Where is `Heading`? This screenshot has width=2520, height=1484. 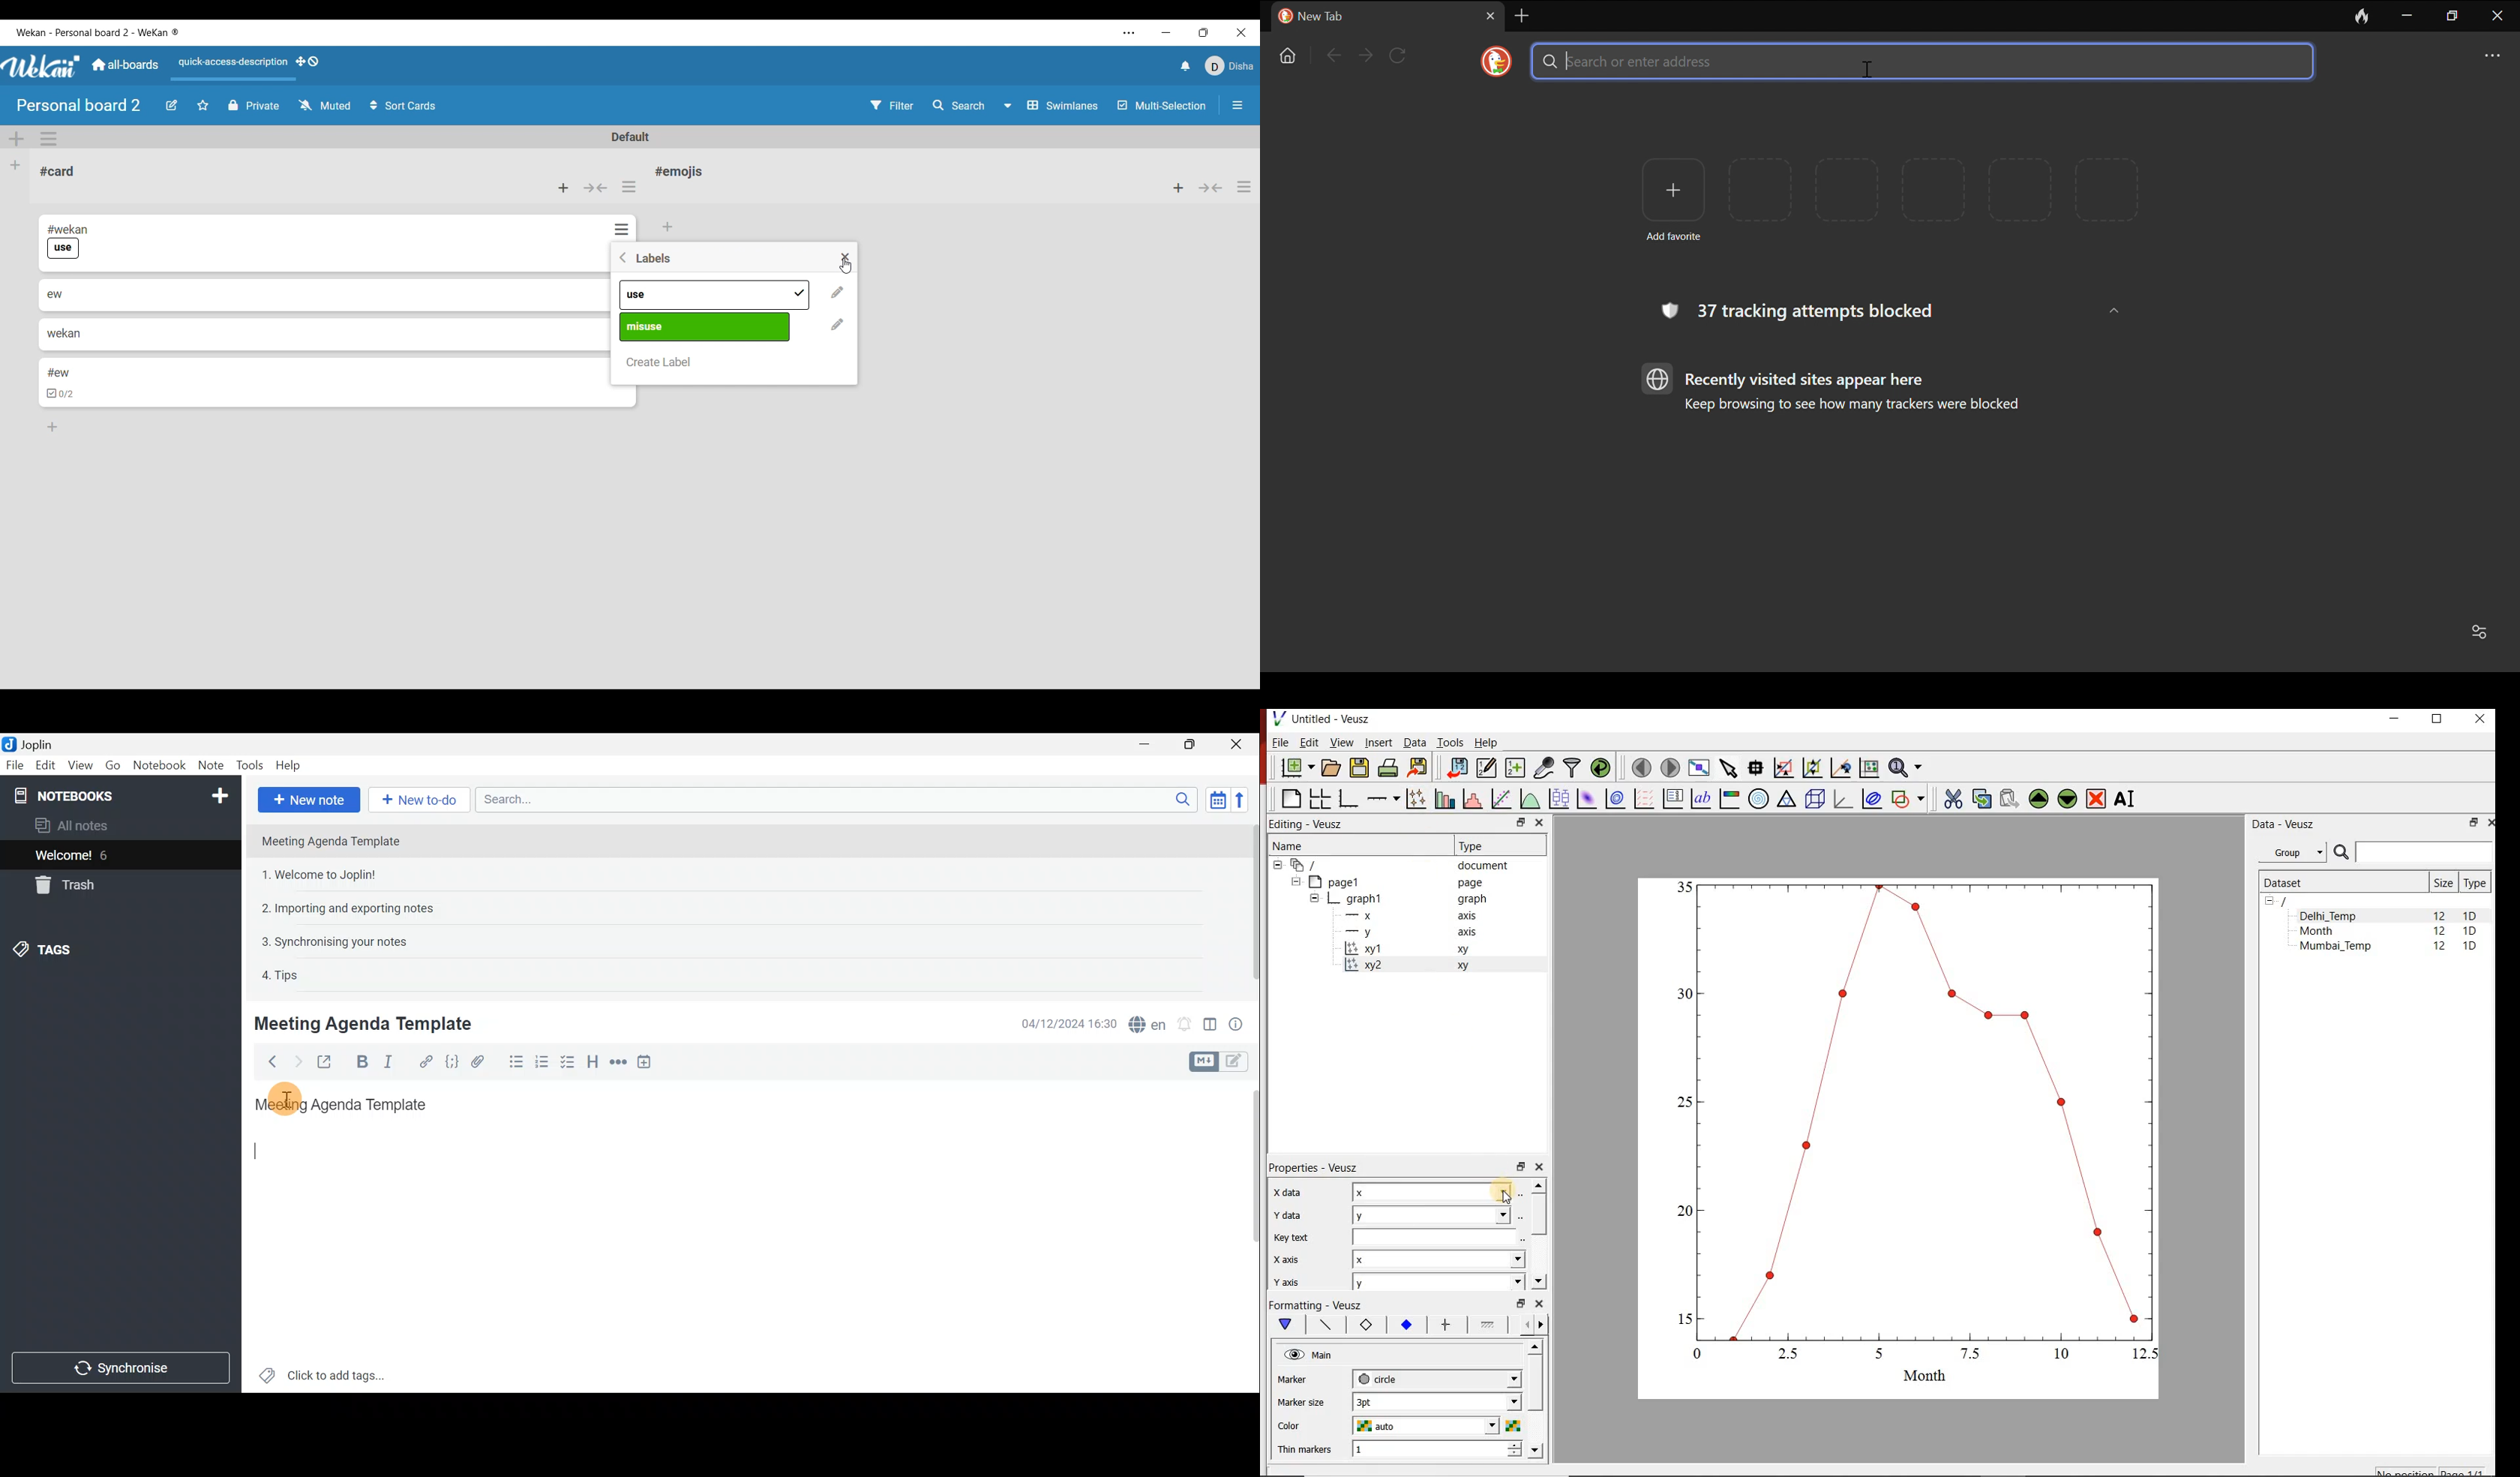 Heading is located at coordinates (592, 1065).